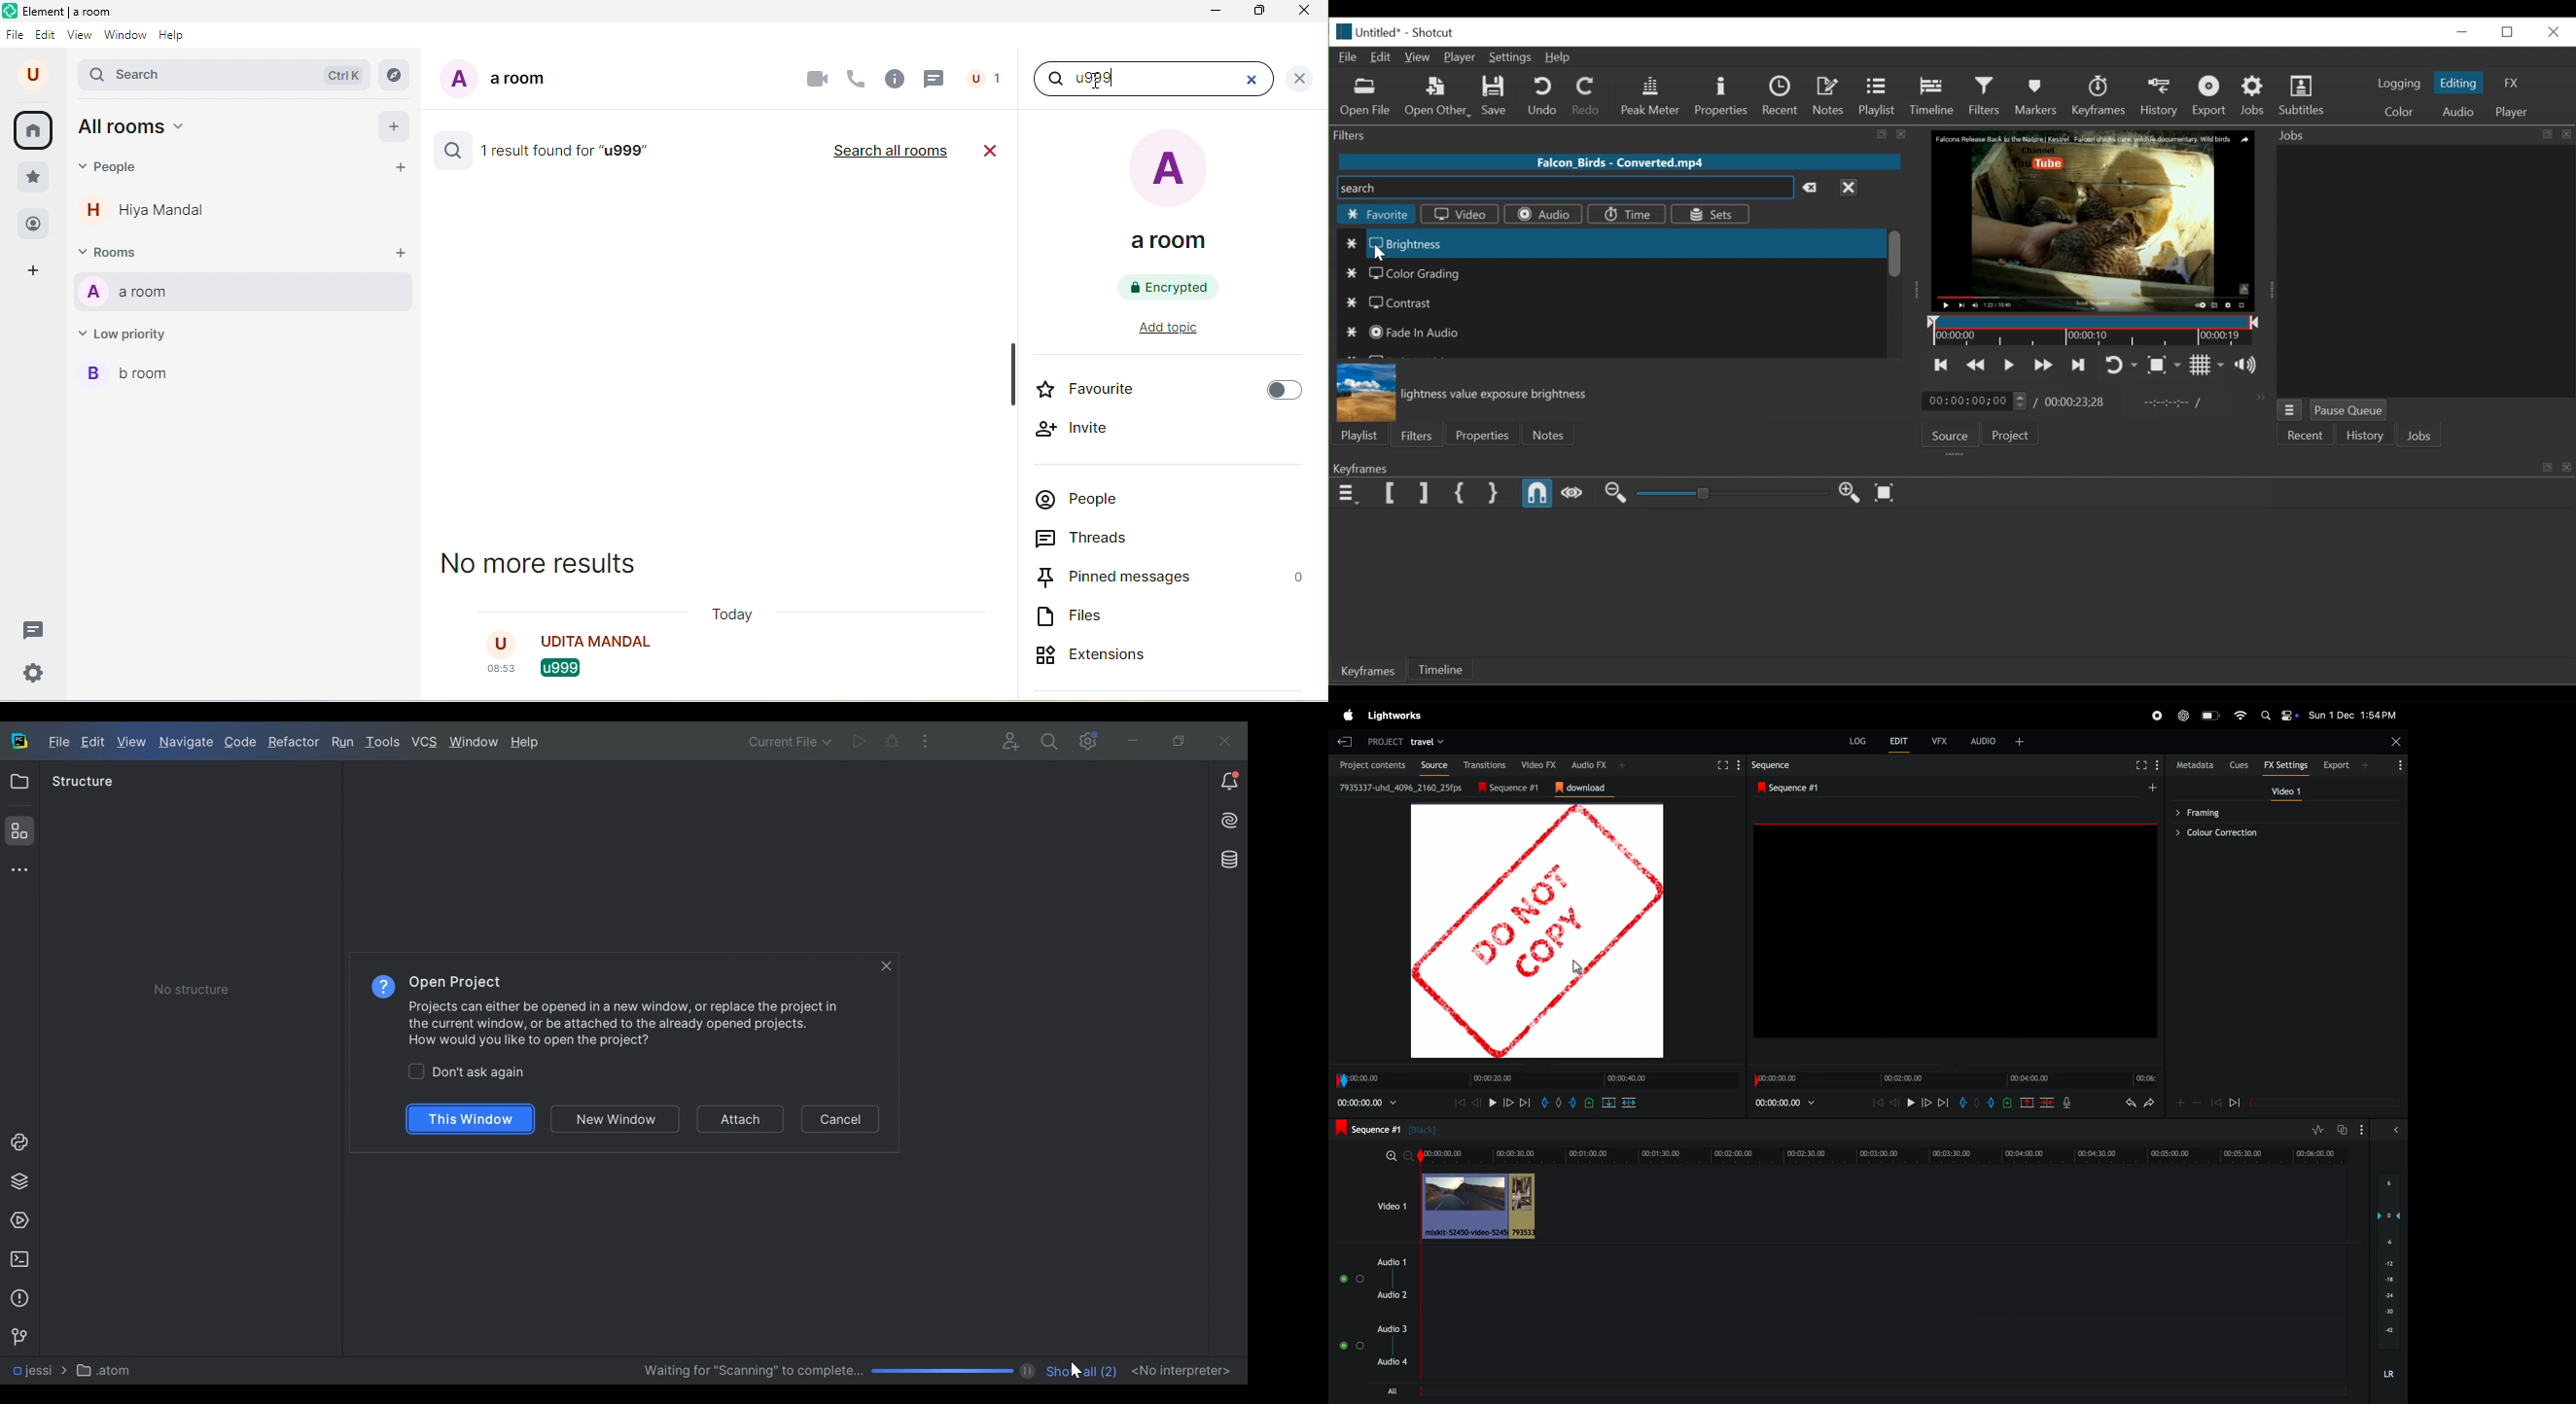 This screenshot has width=2576, height=1428. What do you see at coordinates (857, 76) in the screenshot?
I see `voice call` at bounding box center [857, 76].